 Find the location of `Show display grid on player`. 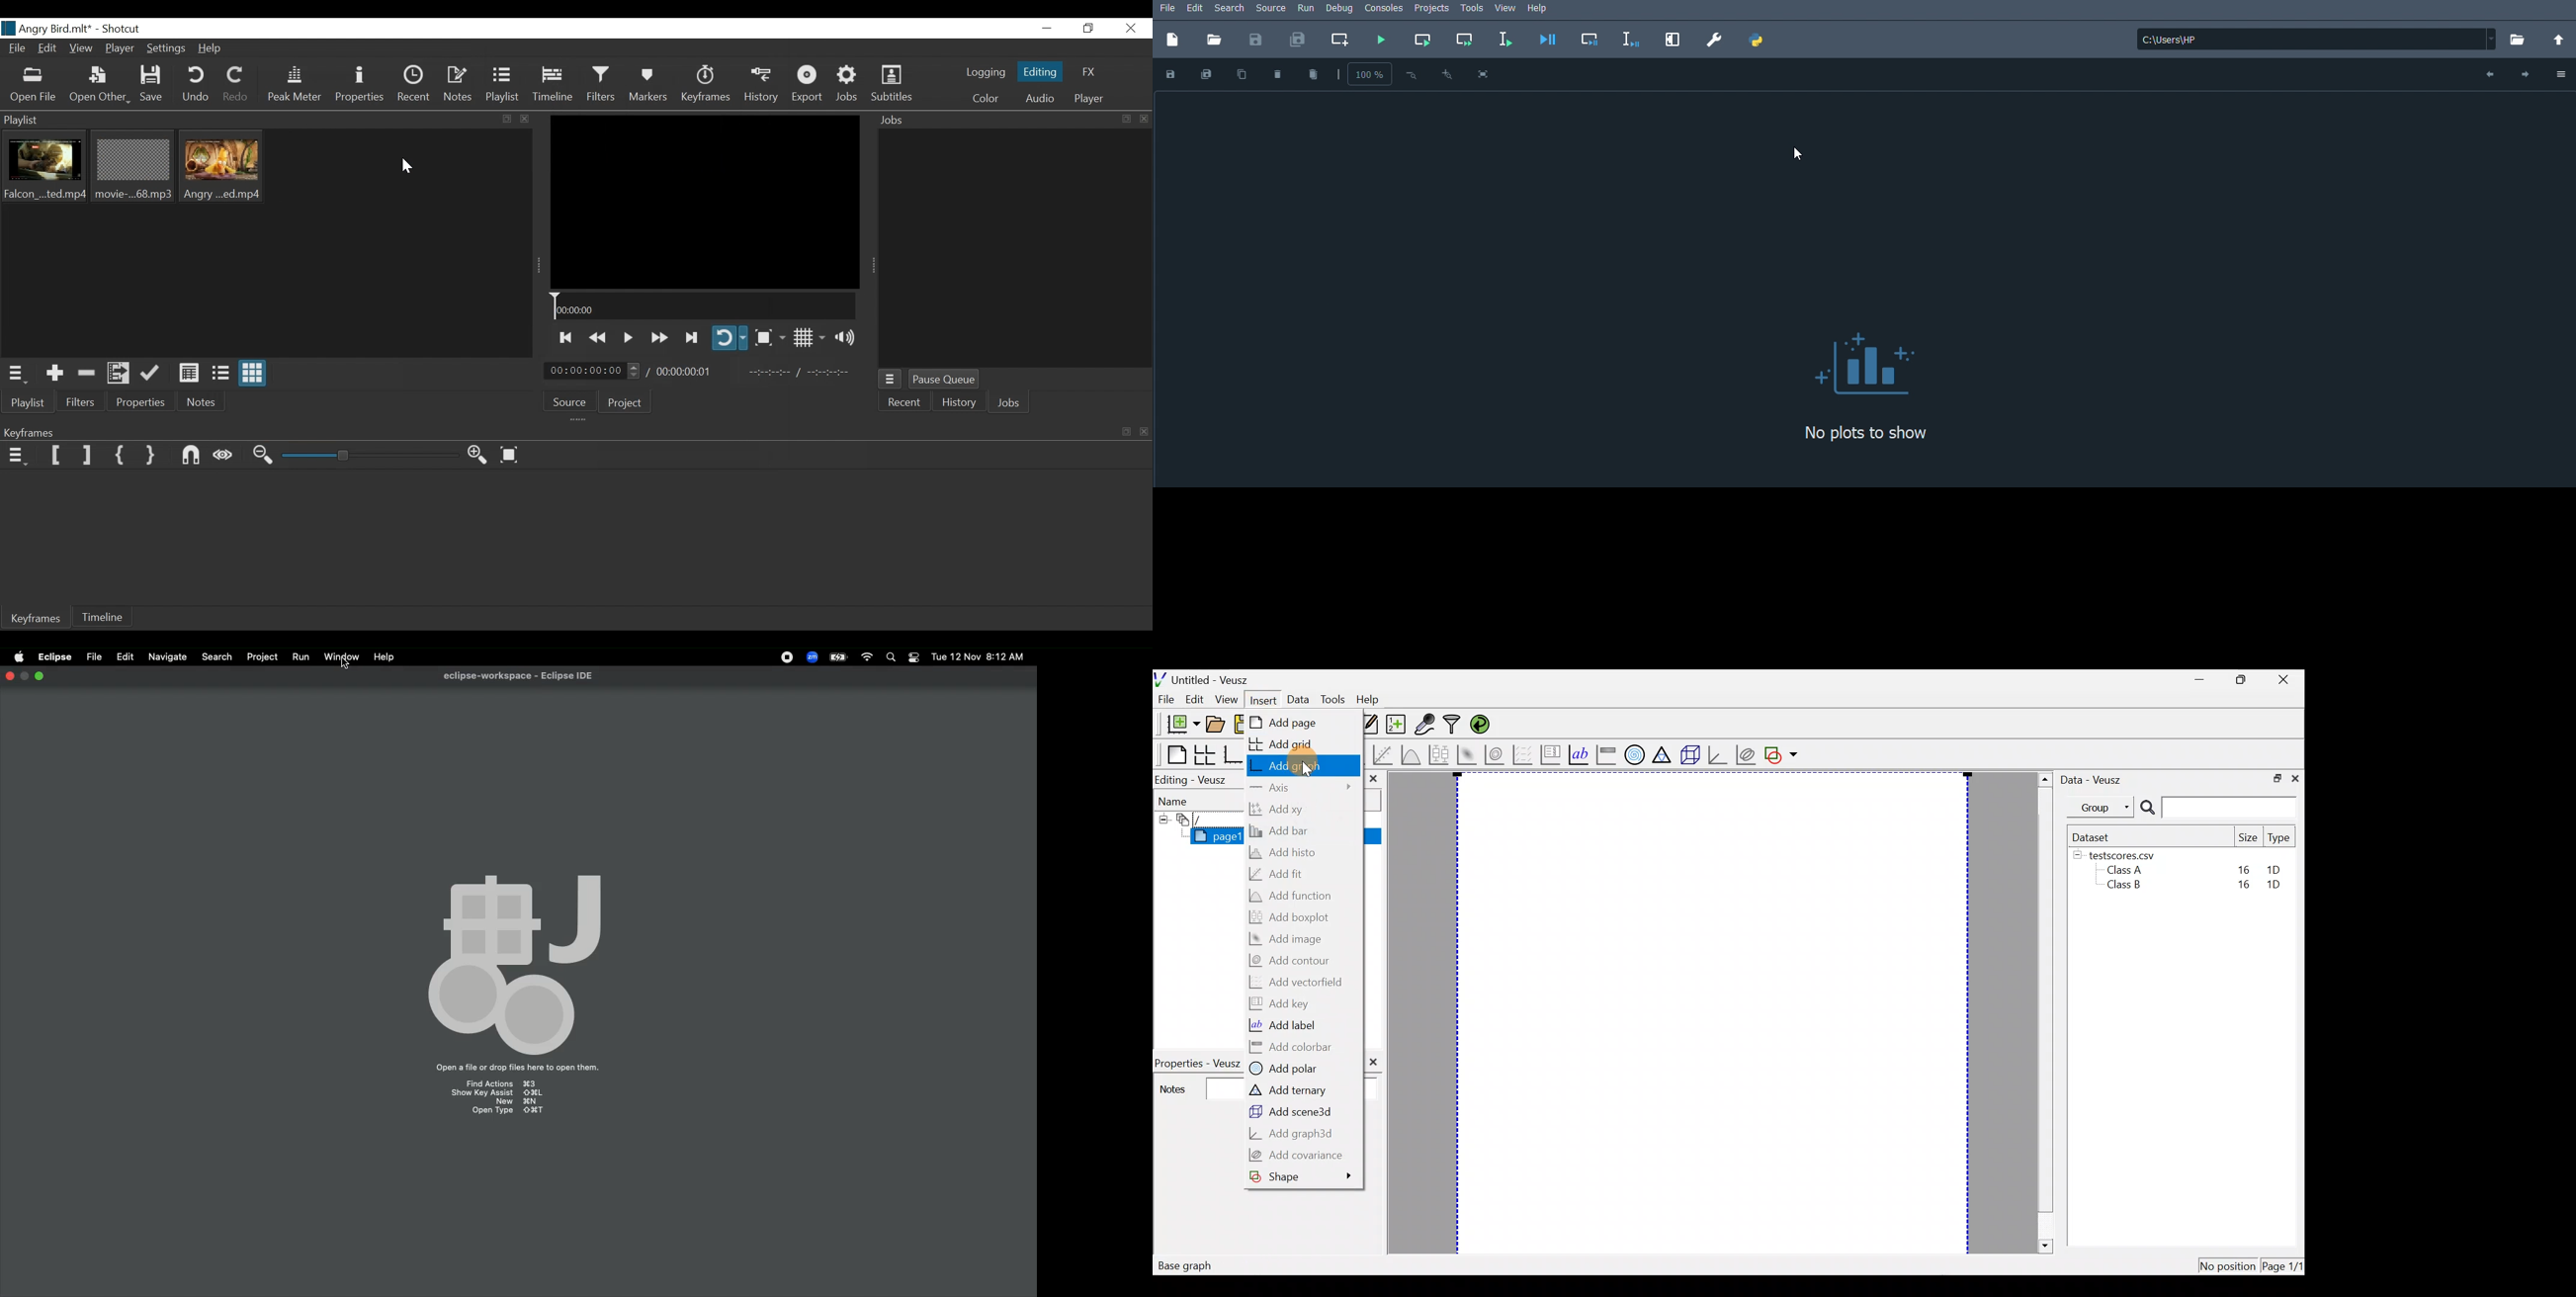

Show display grid on player is located at coordinates (810, 337).